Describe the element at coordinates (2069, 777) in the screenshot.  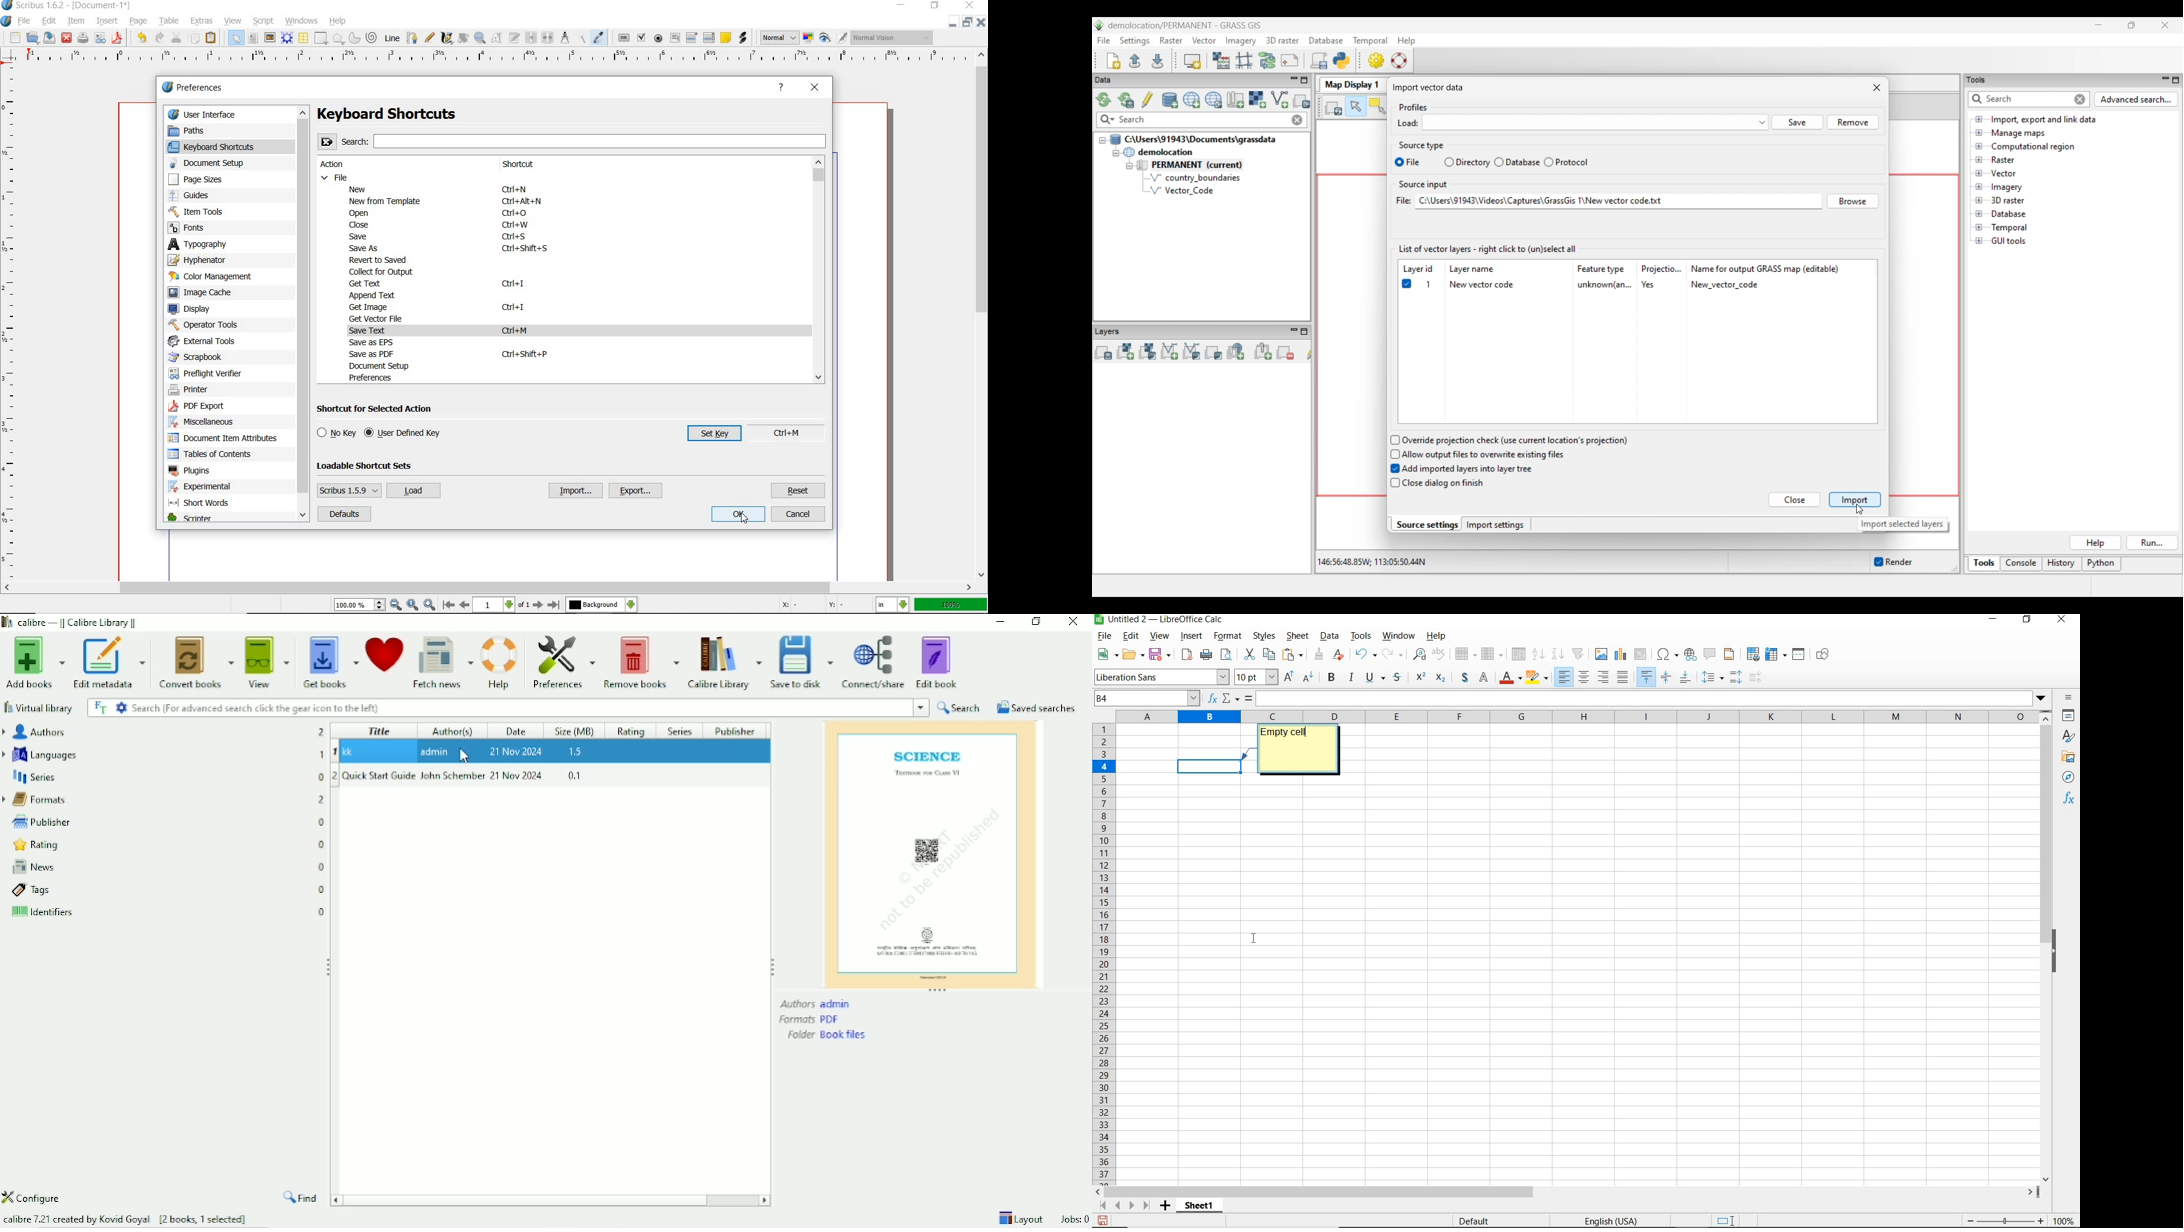
I see `navigator` at that location.